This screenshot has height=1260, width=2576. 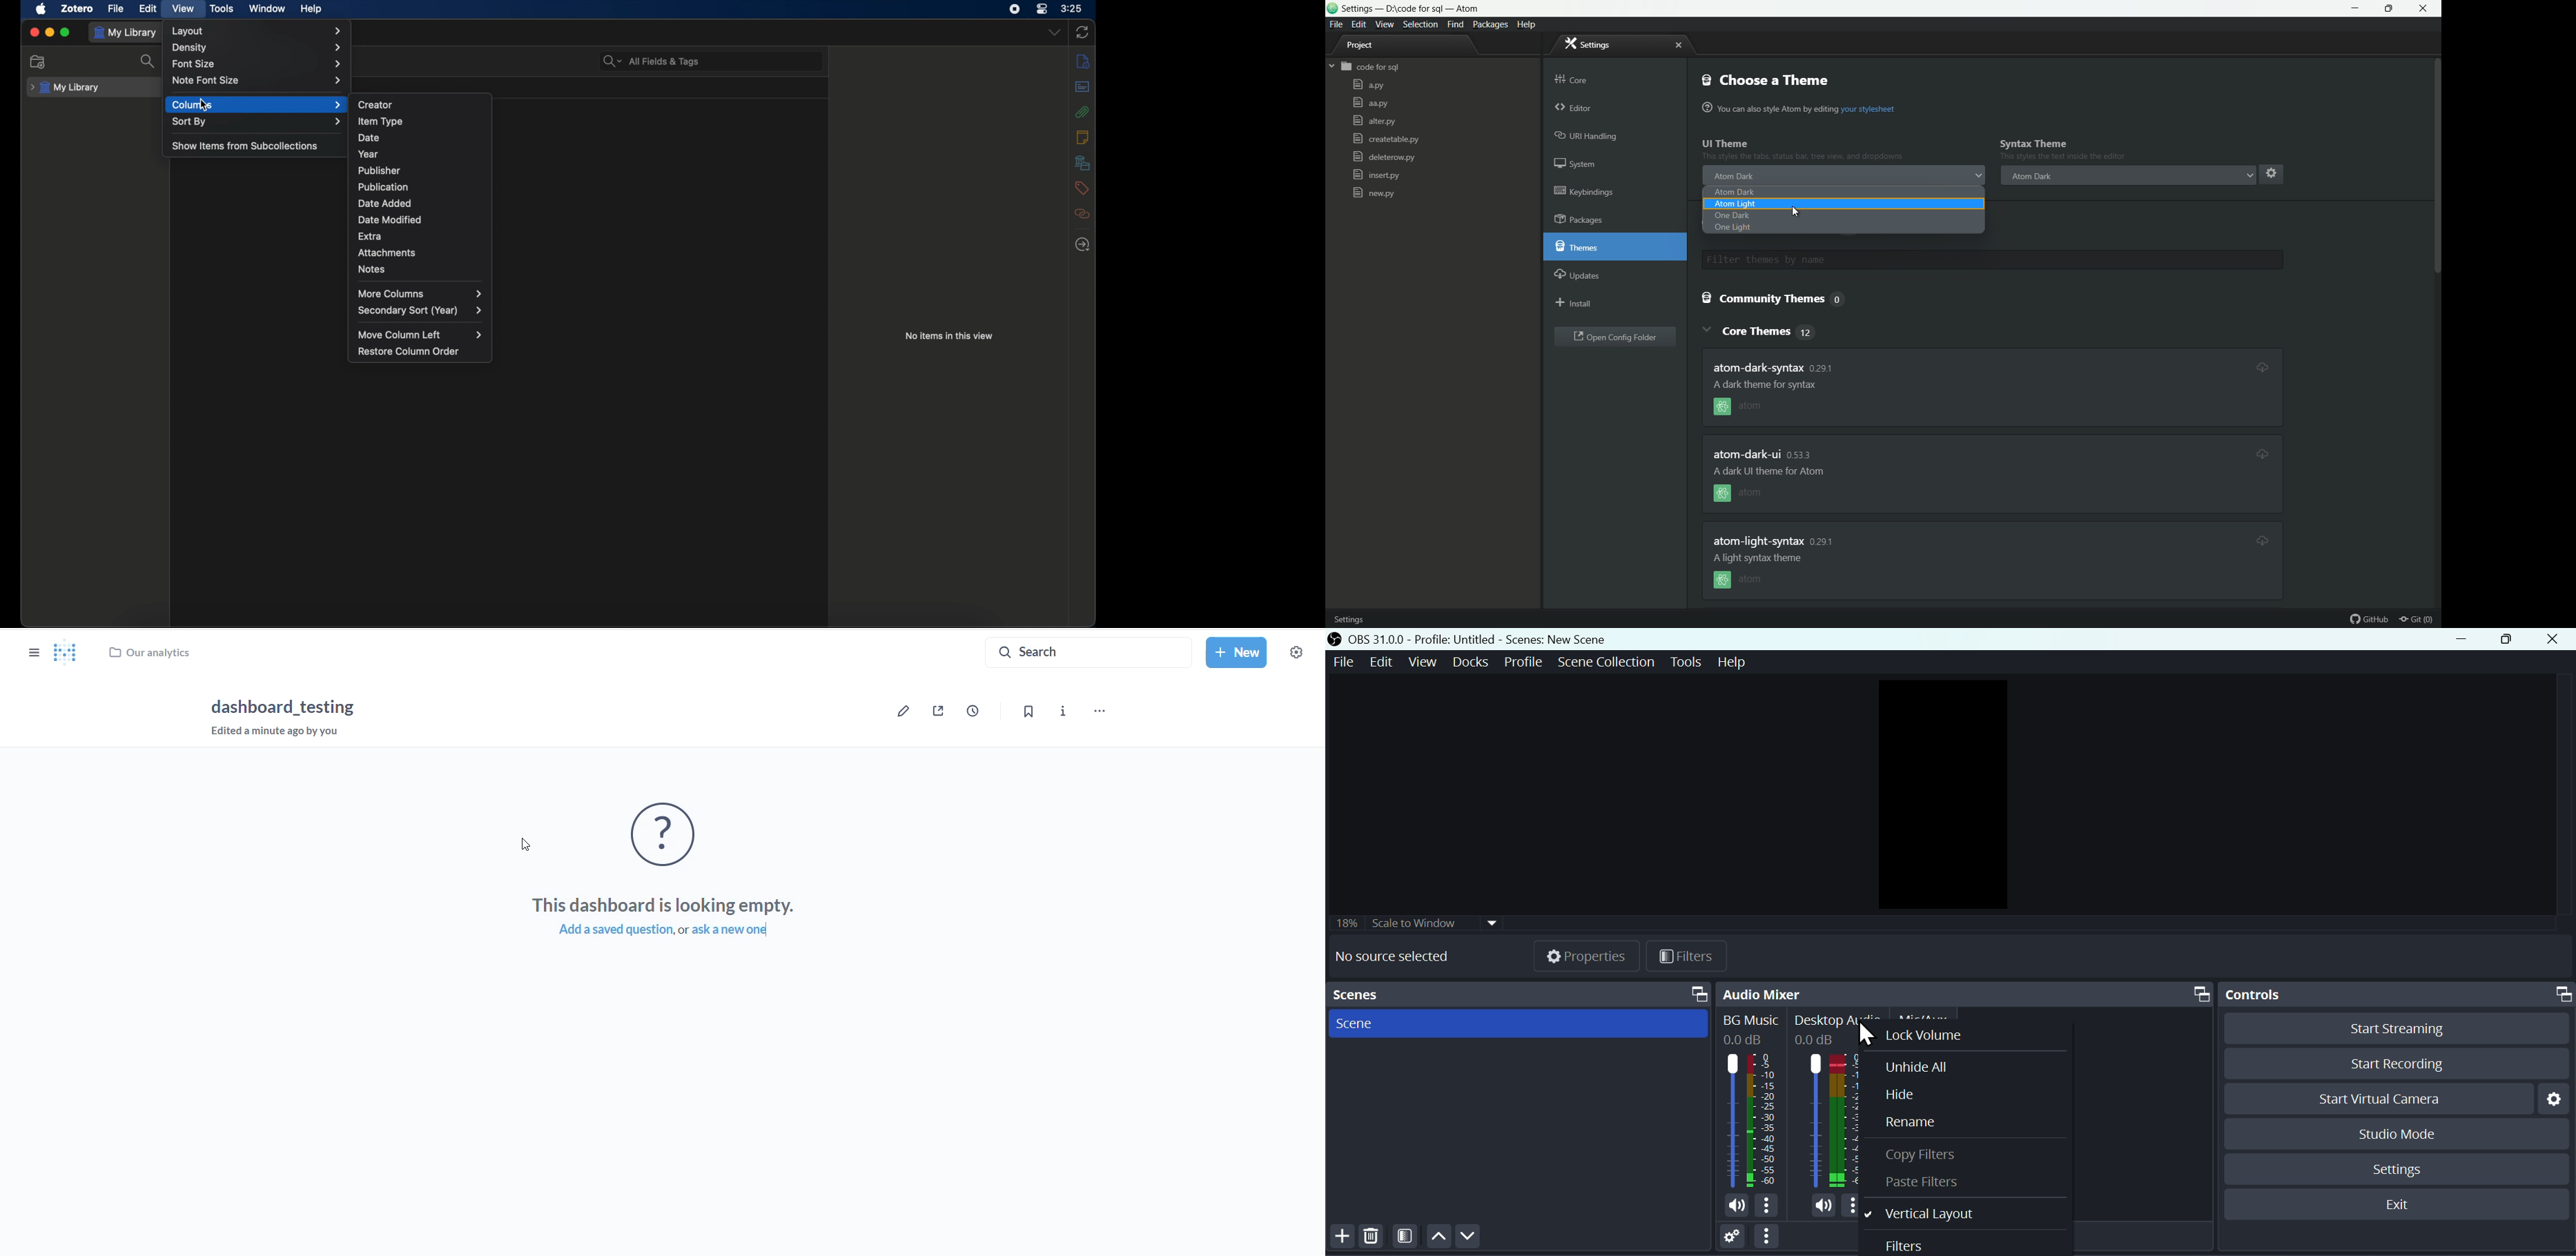 I want to click on menu, so click(x=1104, y=713).